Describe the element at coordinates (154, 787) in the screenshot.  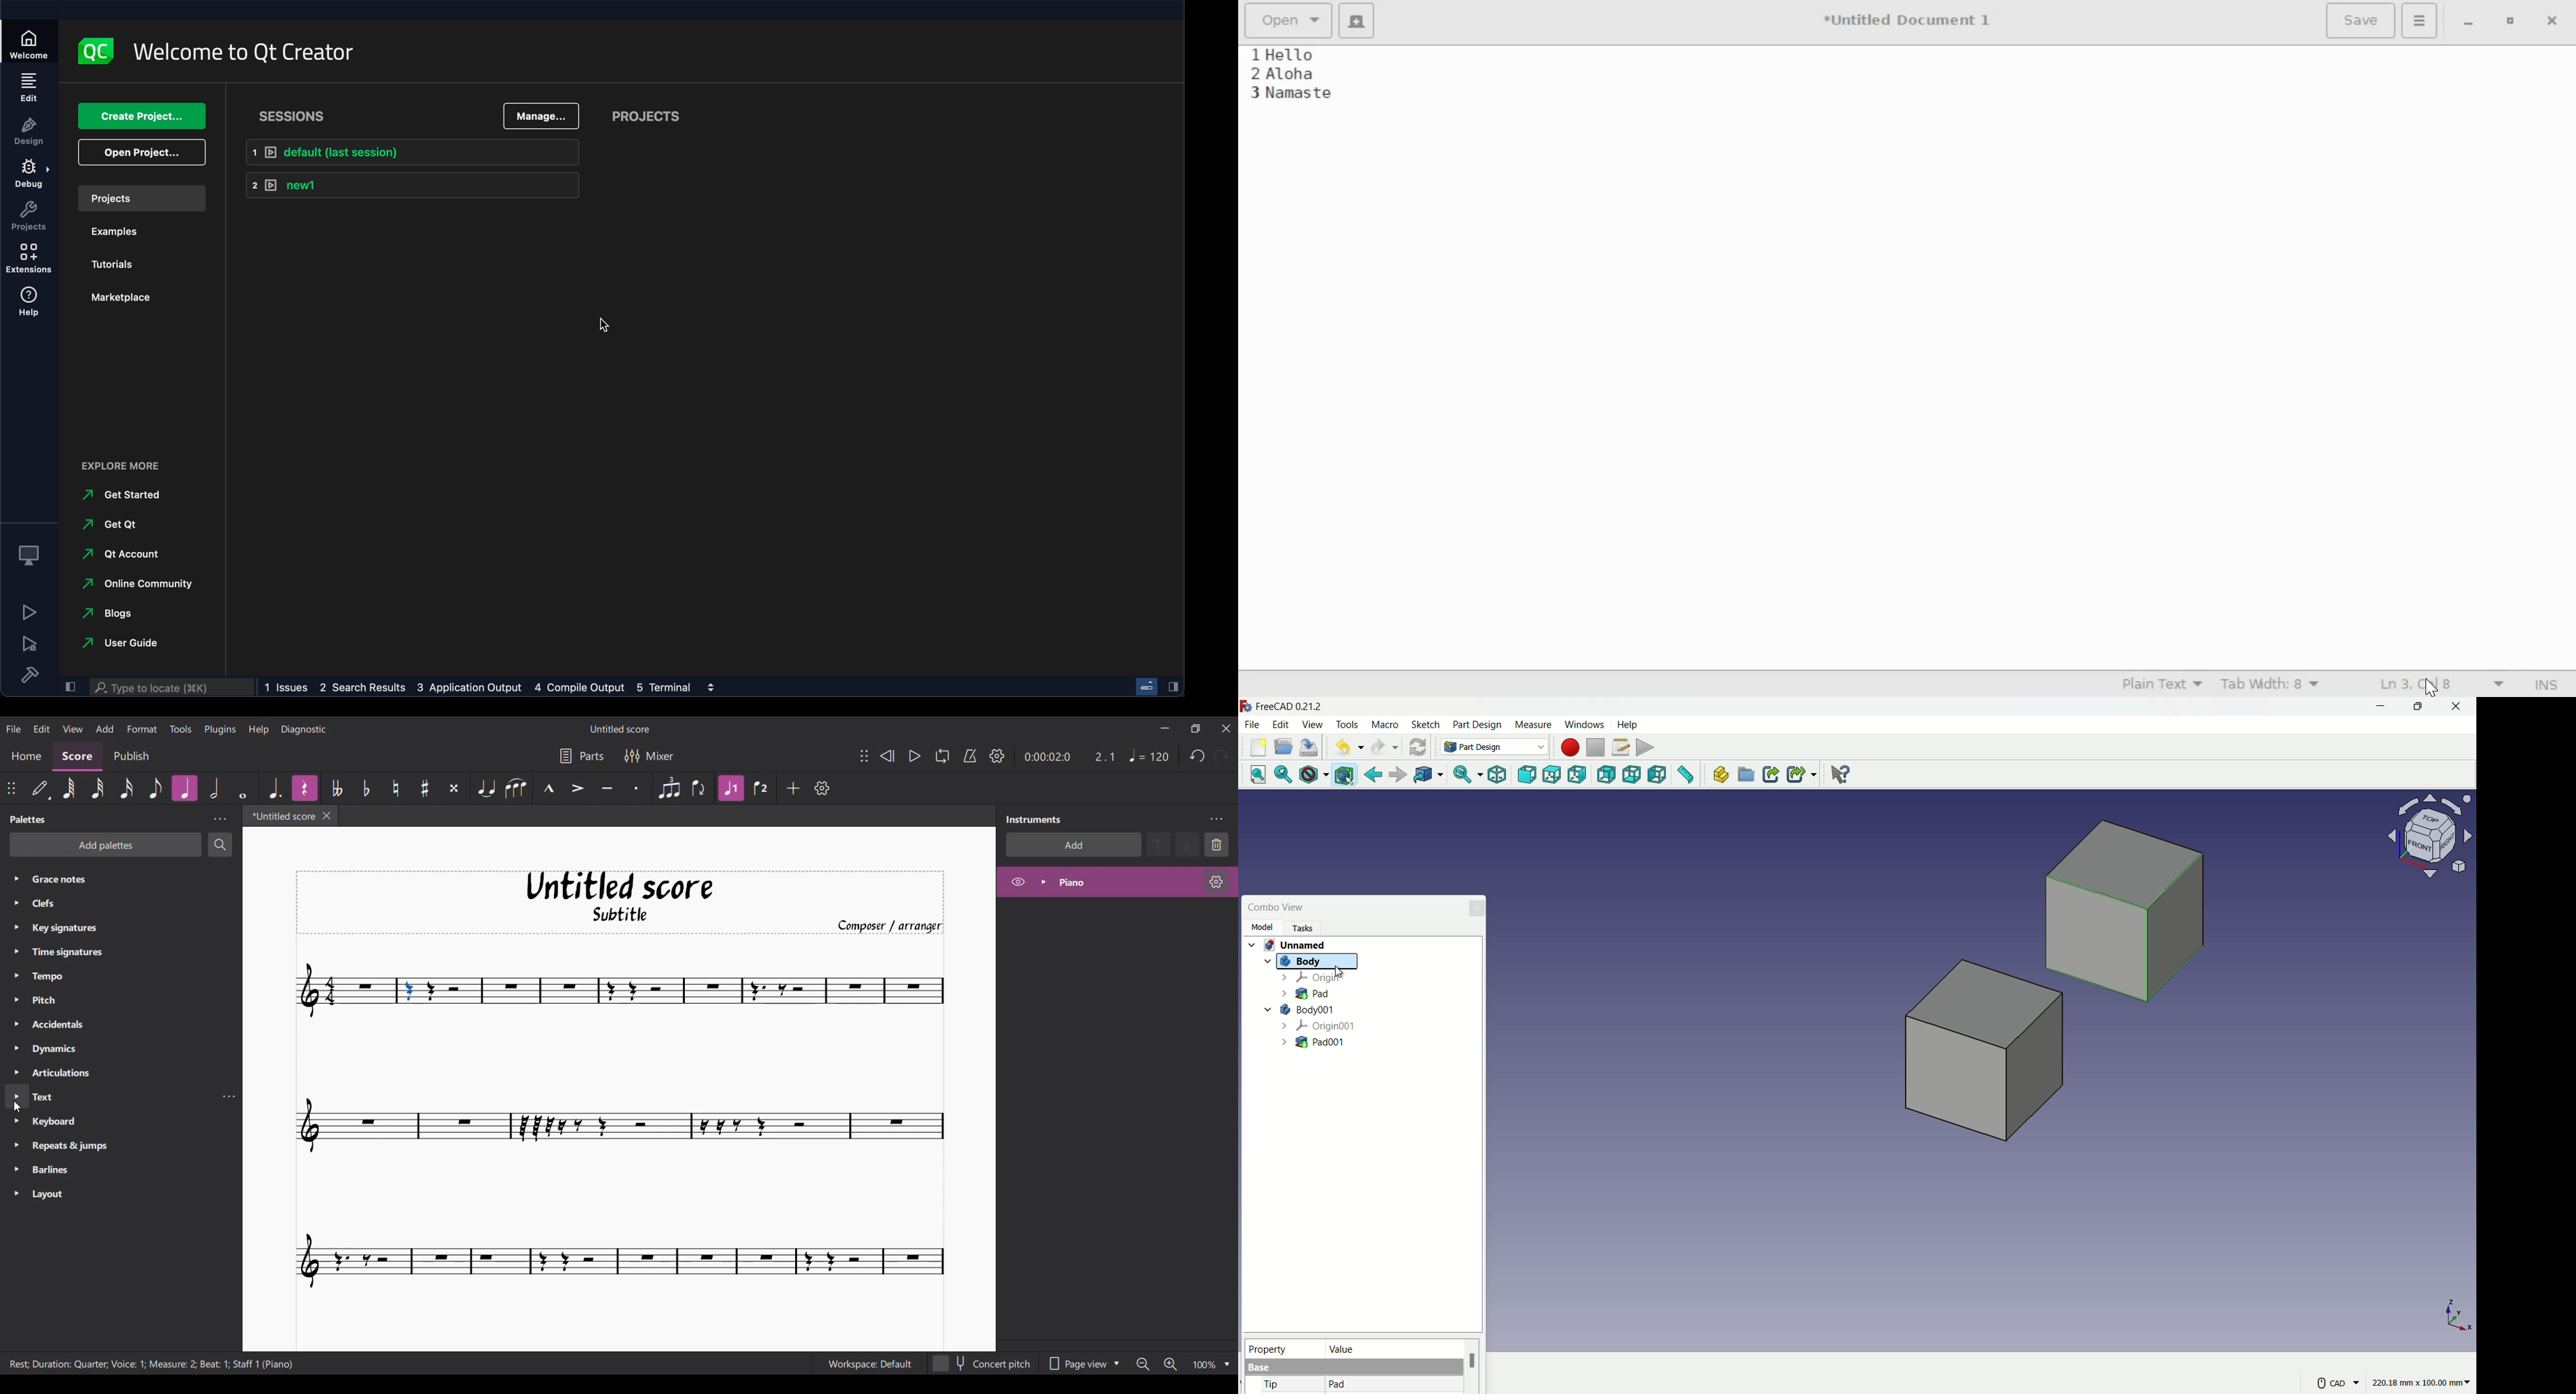
I see `8th note` at that location.